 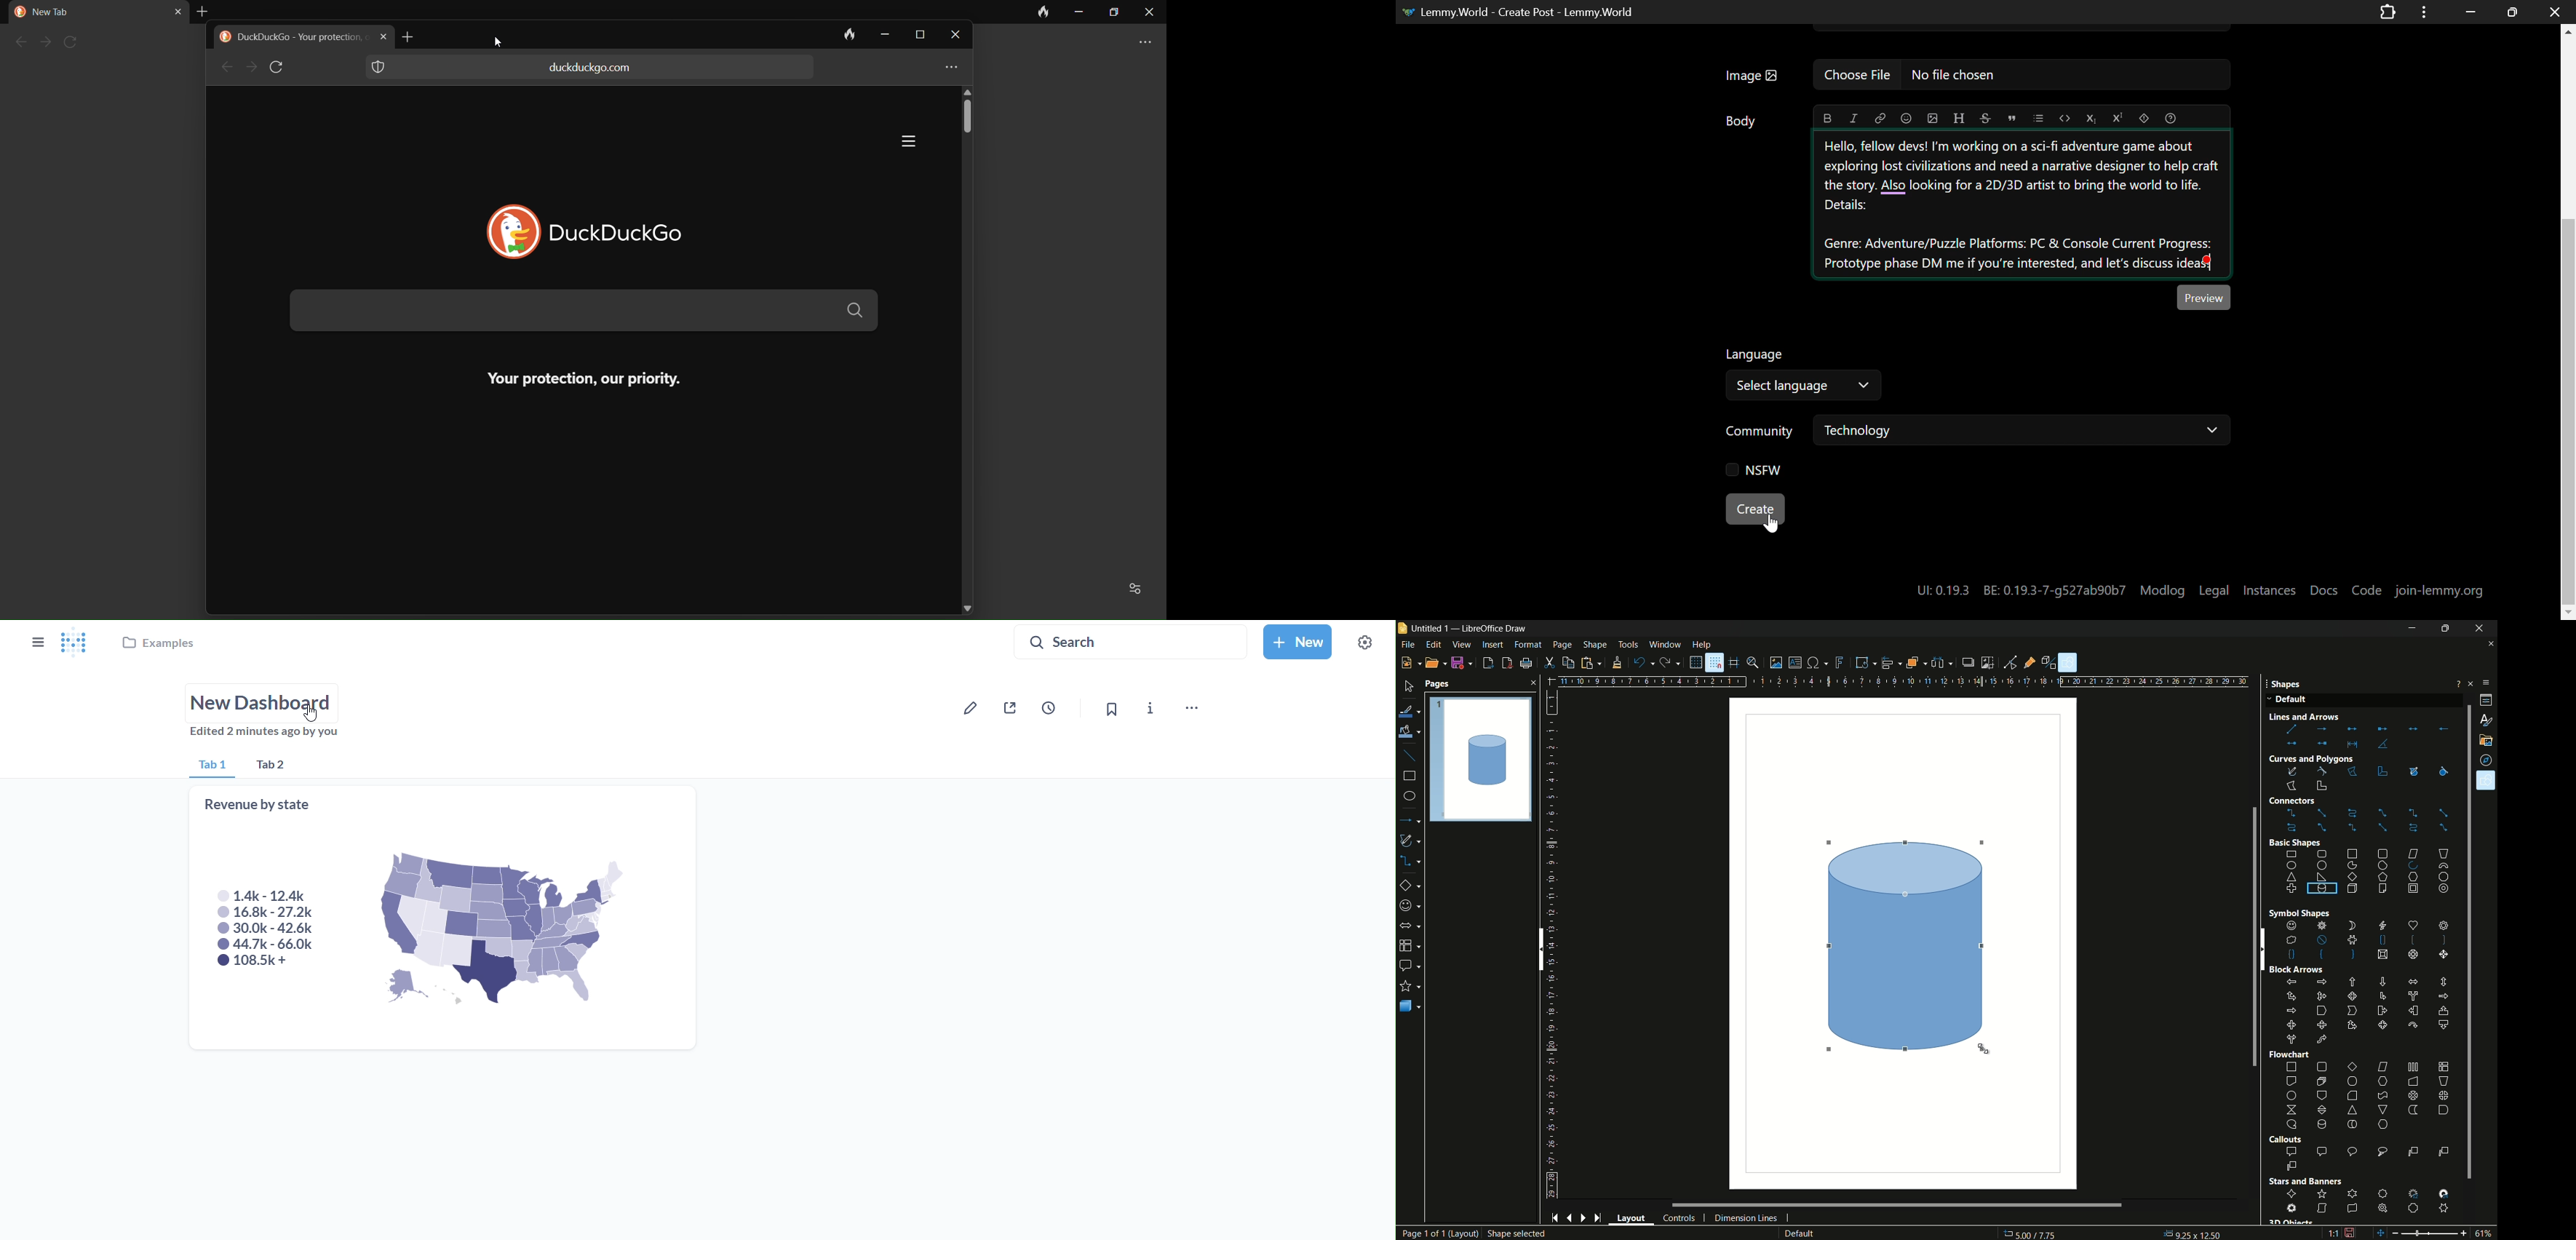 I want to click on document modification, so click(x=2350, y=1232).